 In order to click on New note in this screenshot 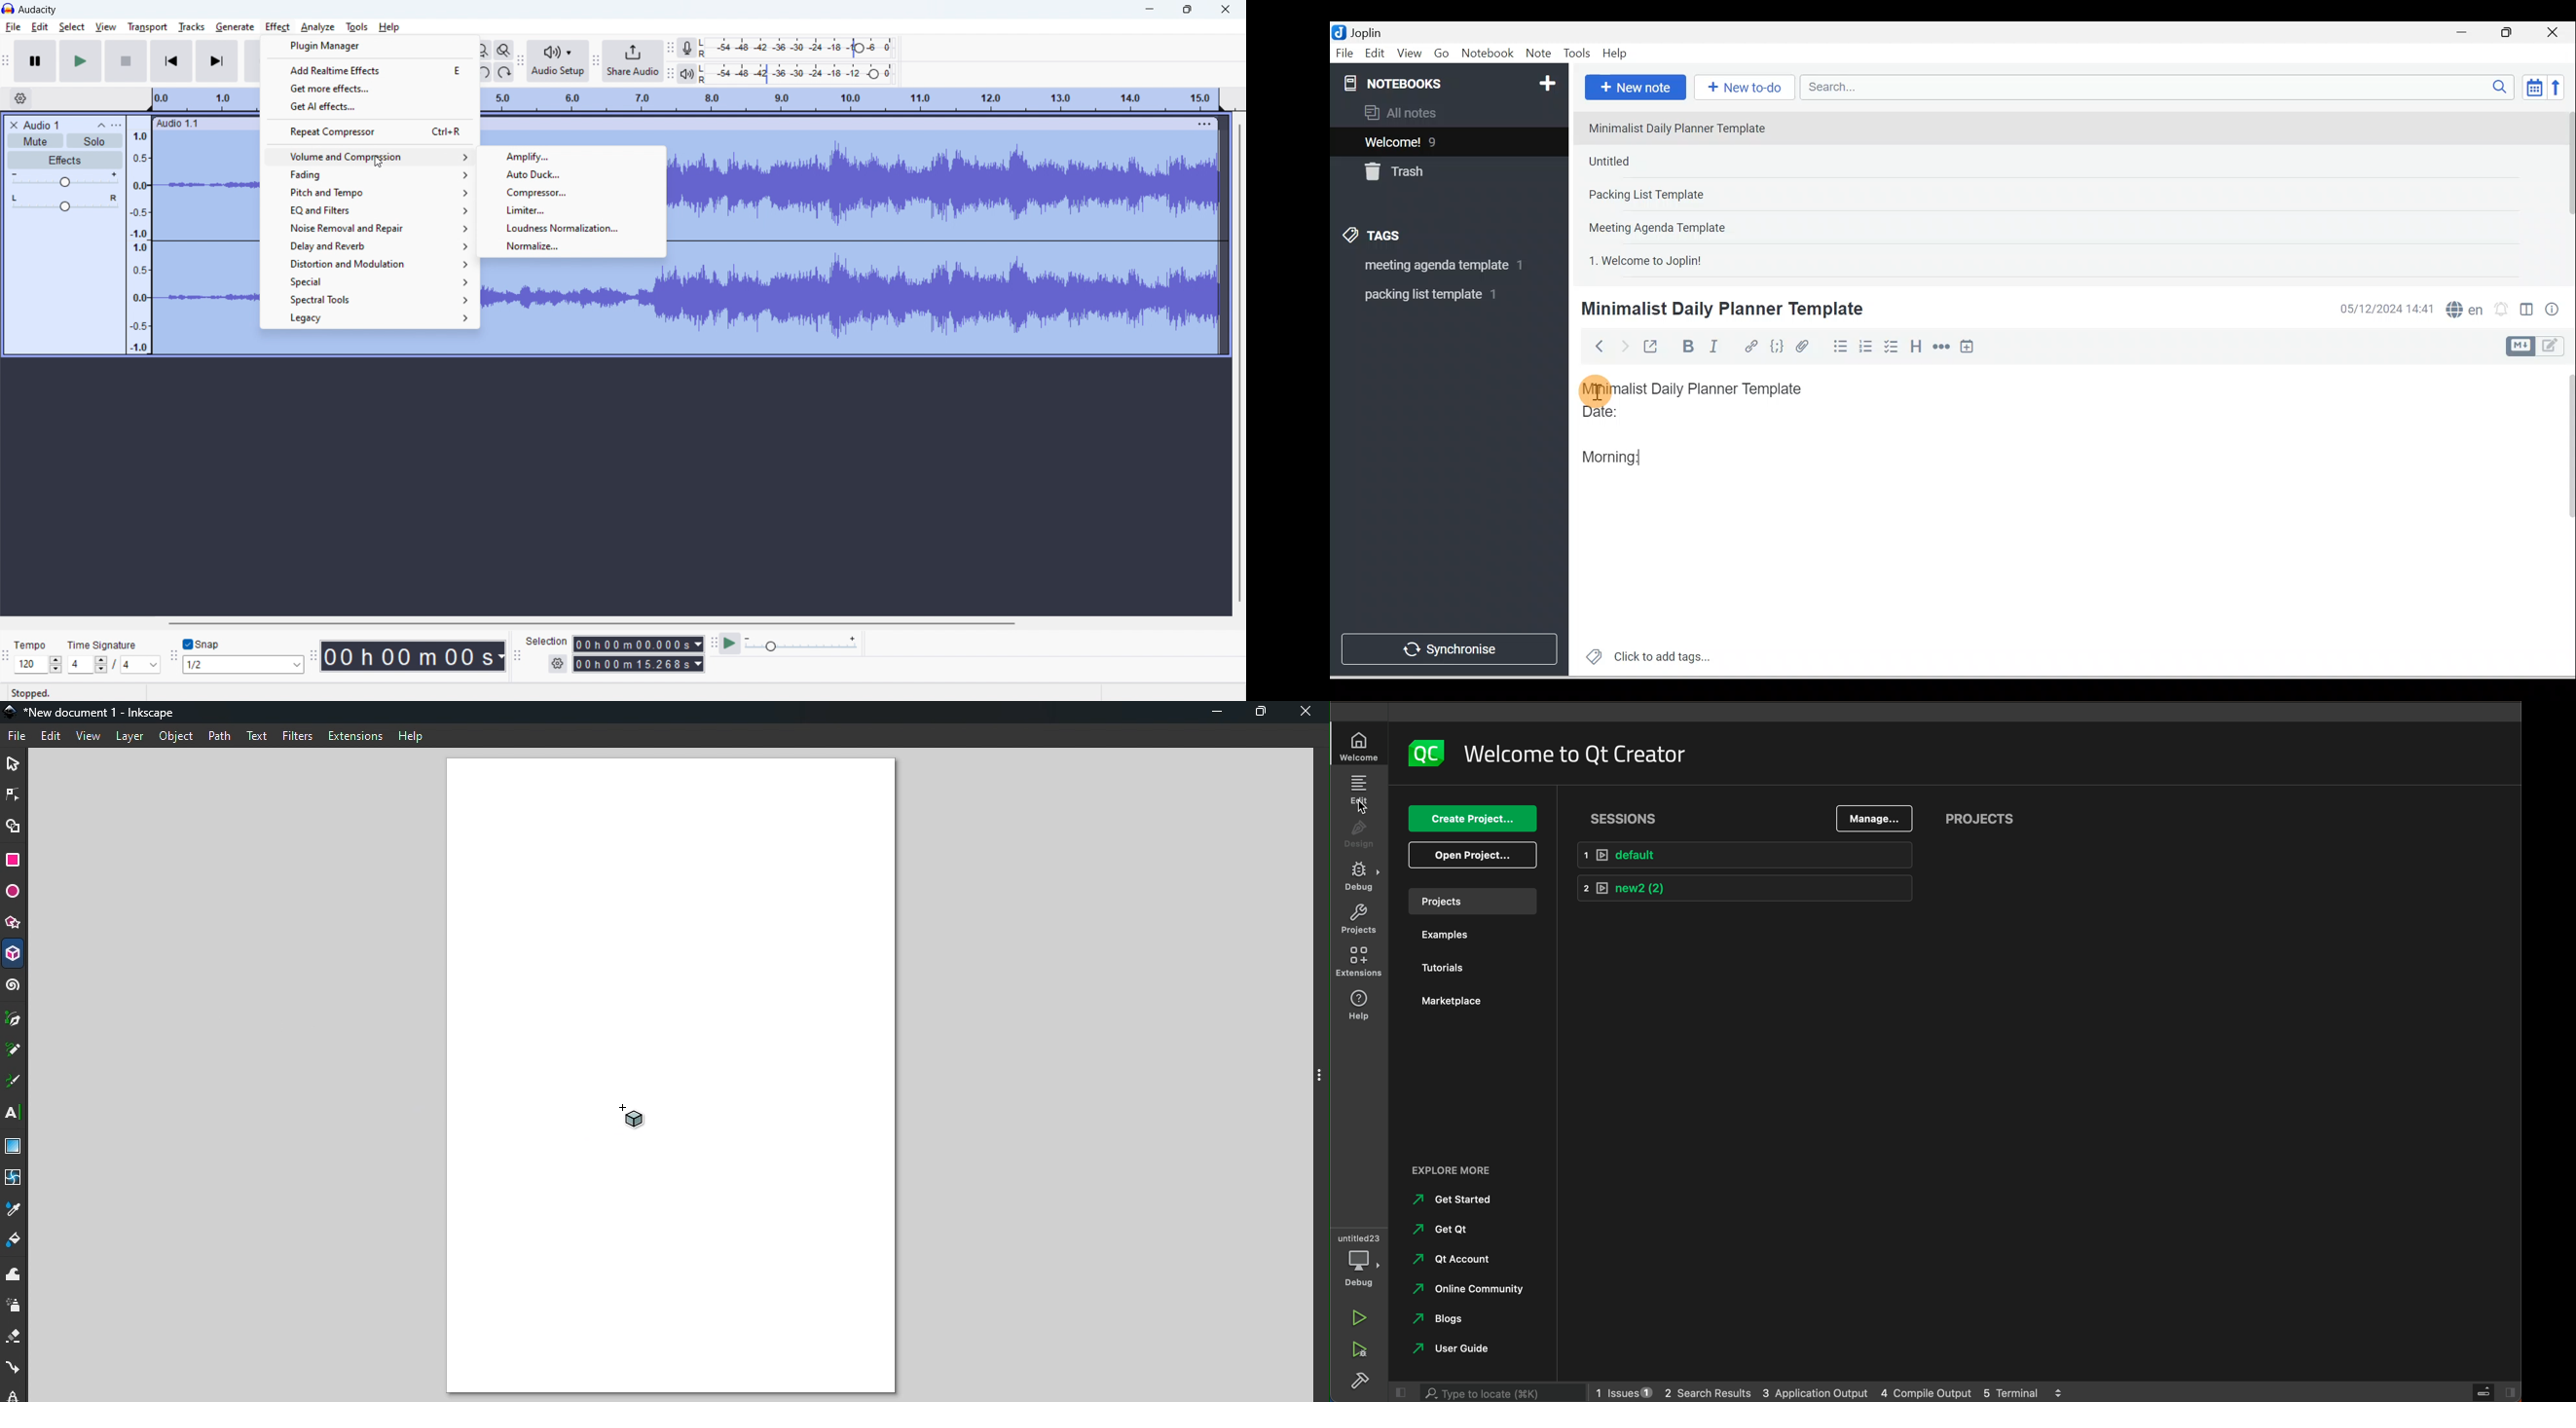, I will do `click(1633, 88)`.